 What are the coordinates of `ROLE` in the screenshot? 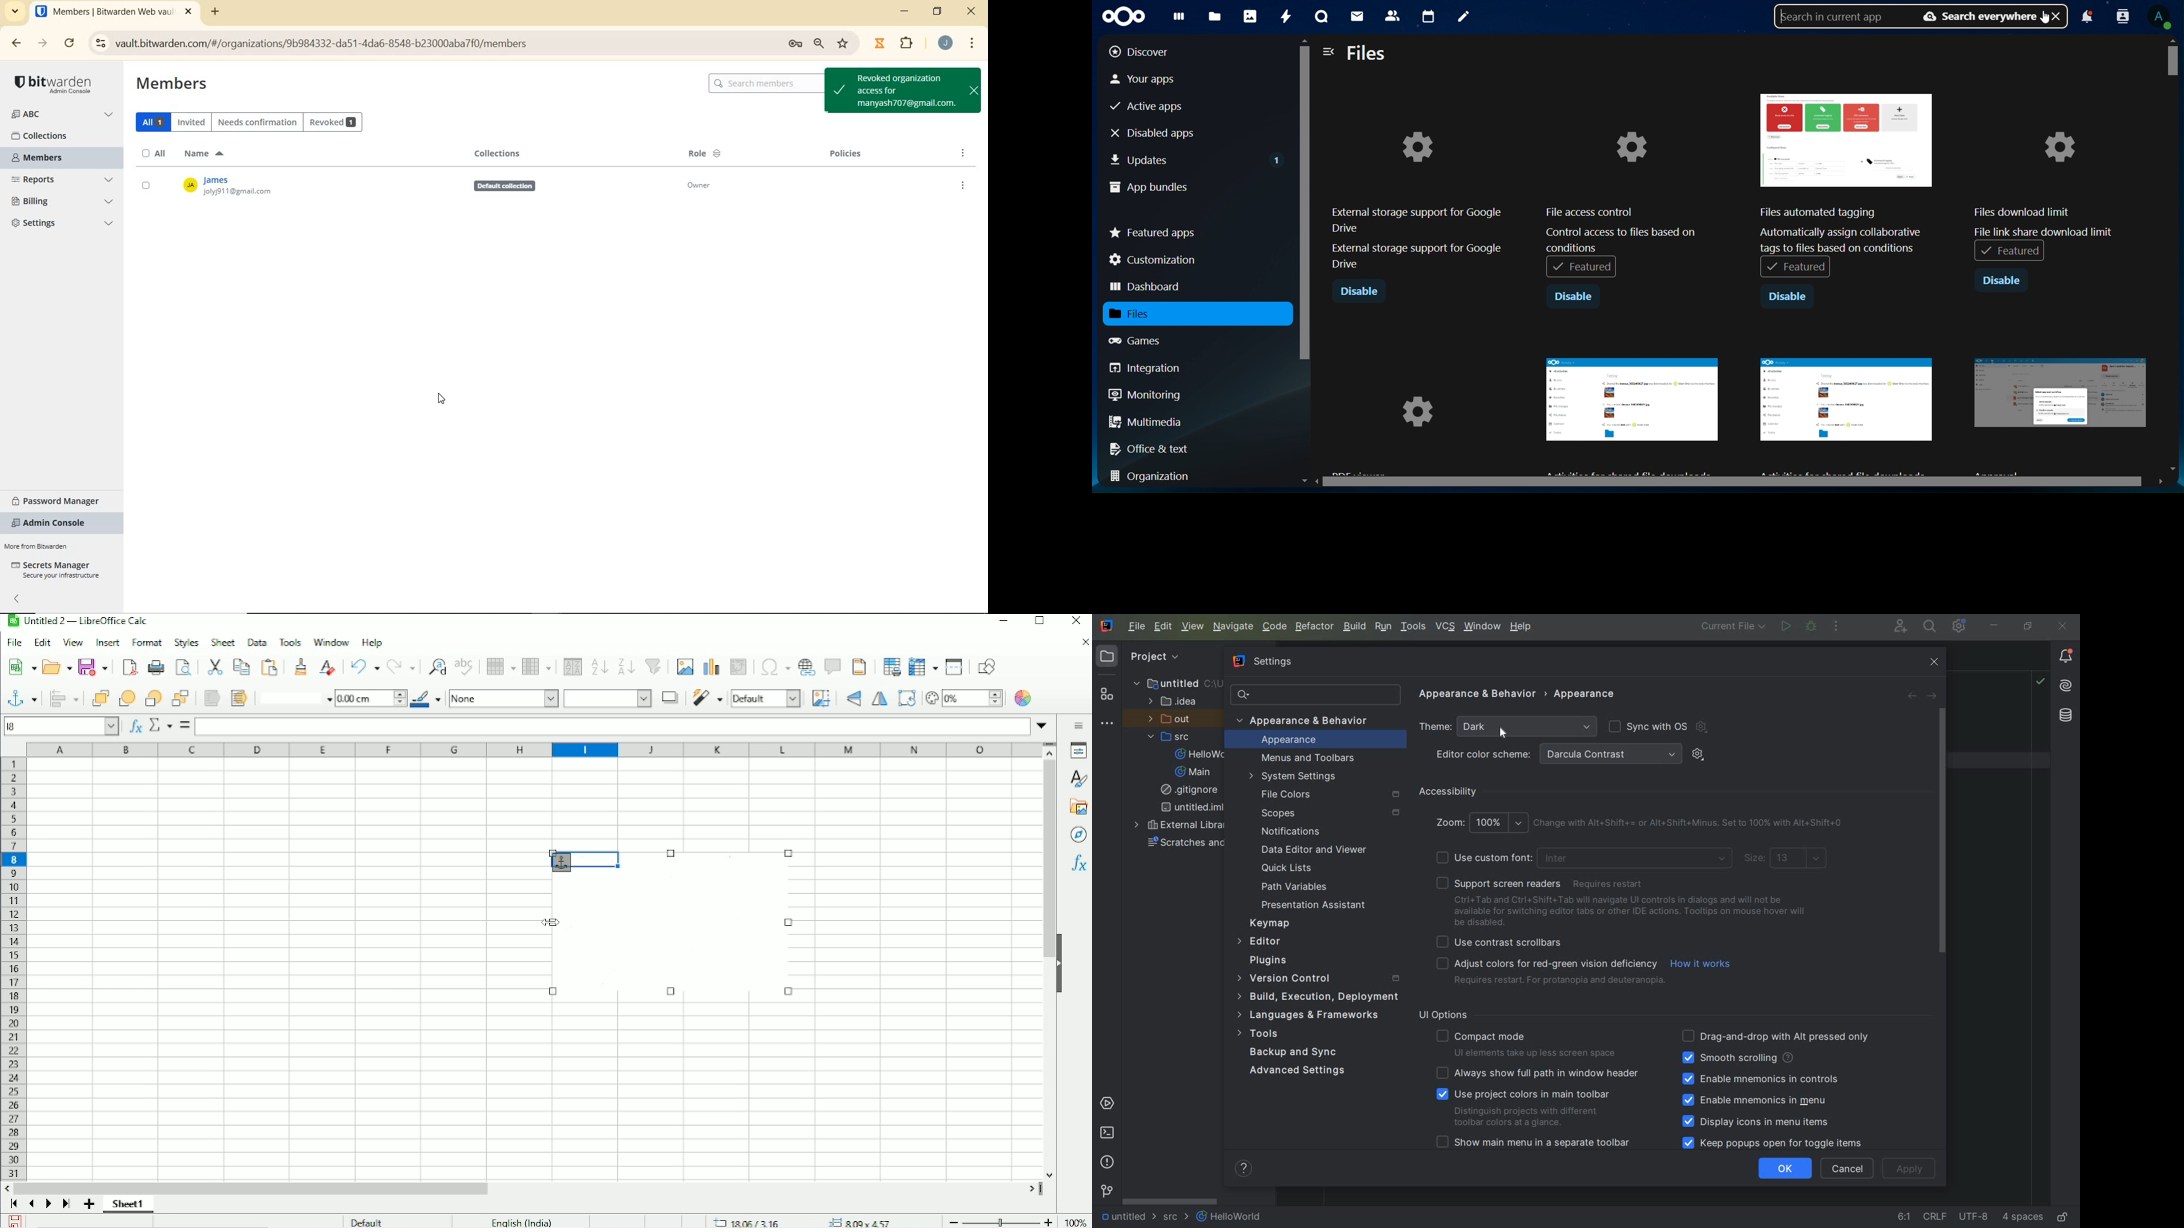 It's located at (702, 155).